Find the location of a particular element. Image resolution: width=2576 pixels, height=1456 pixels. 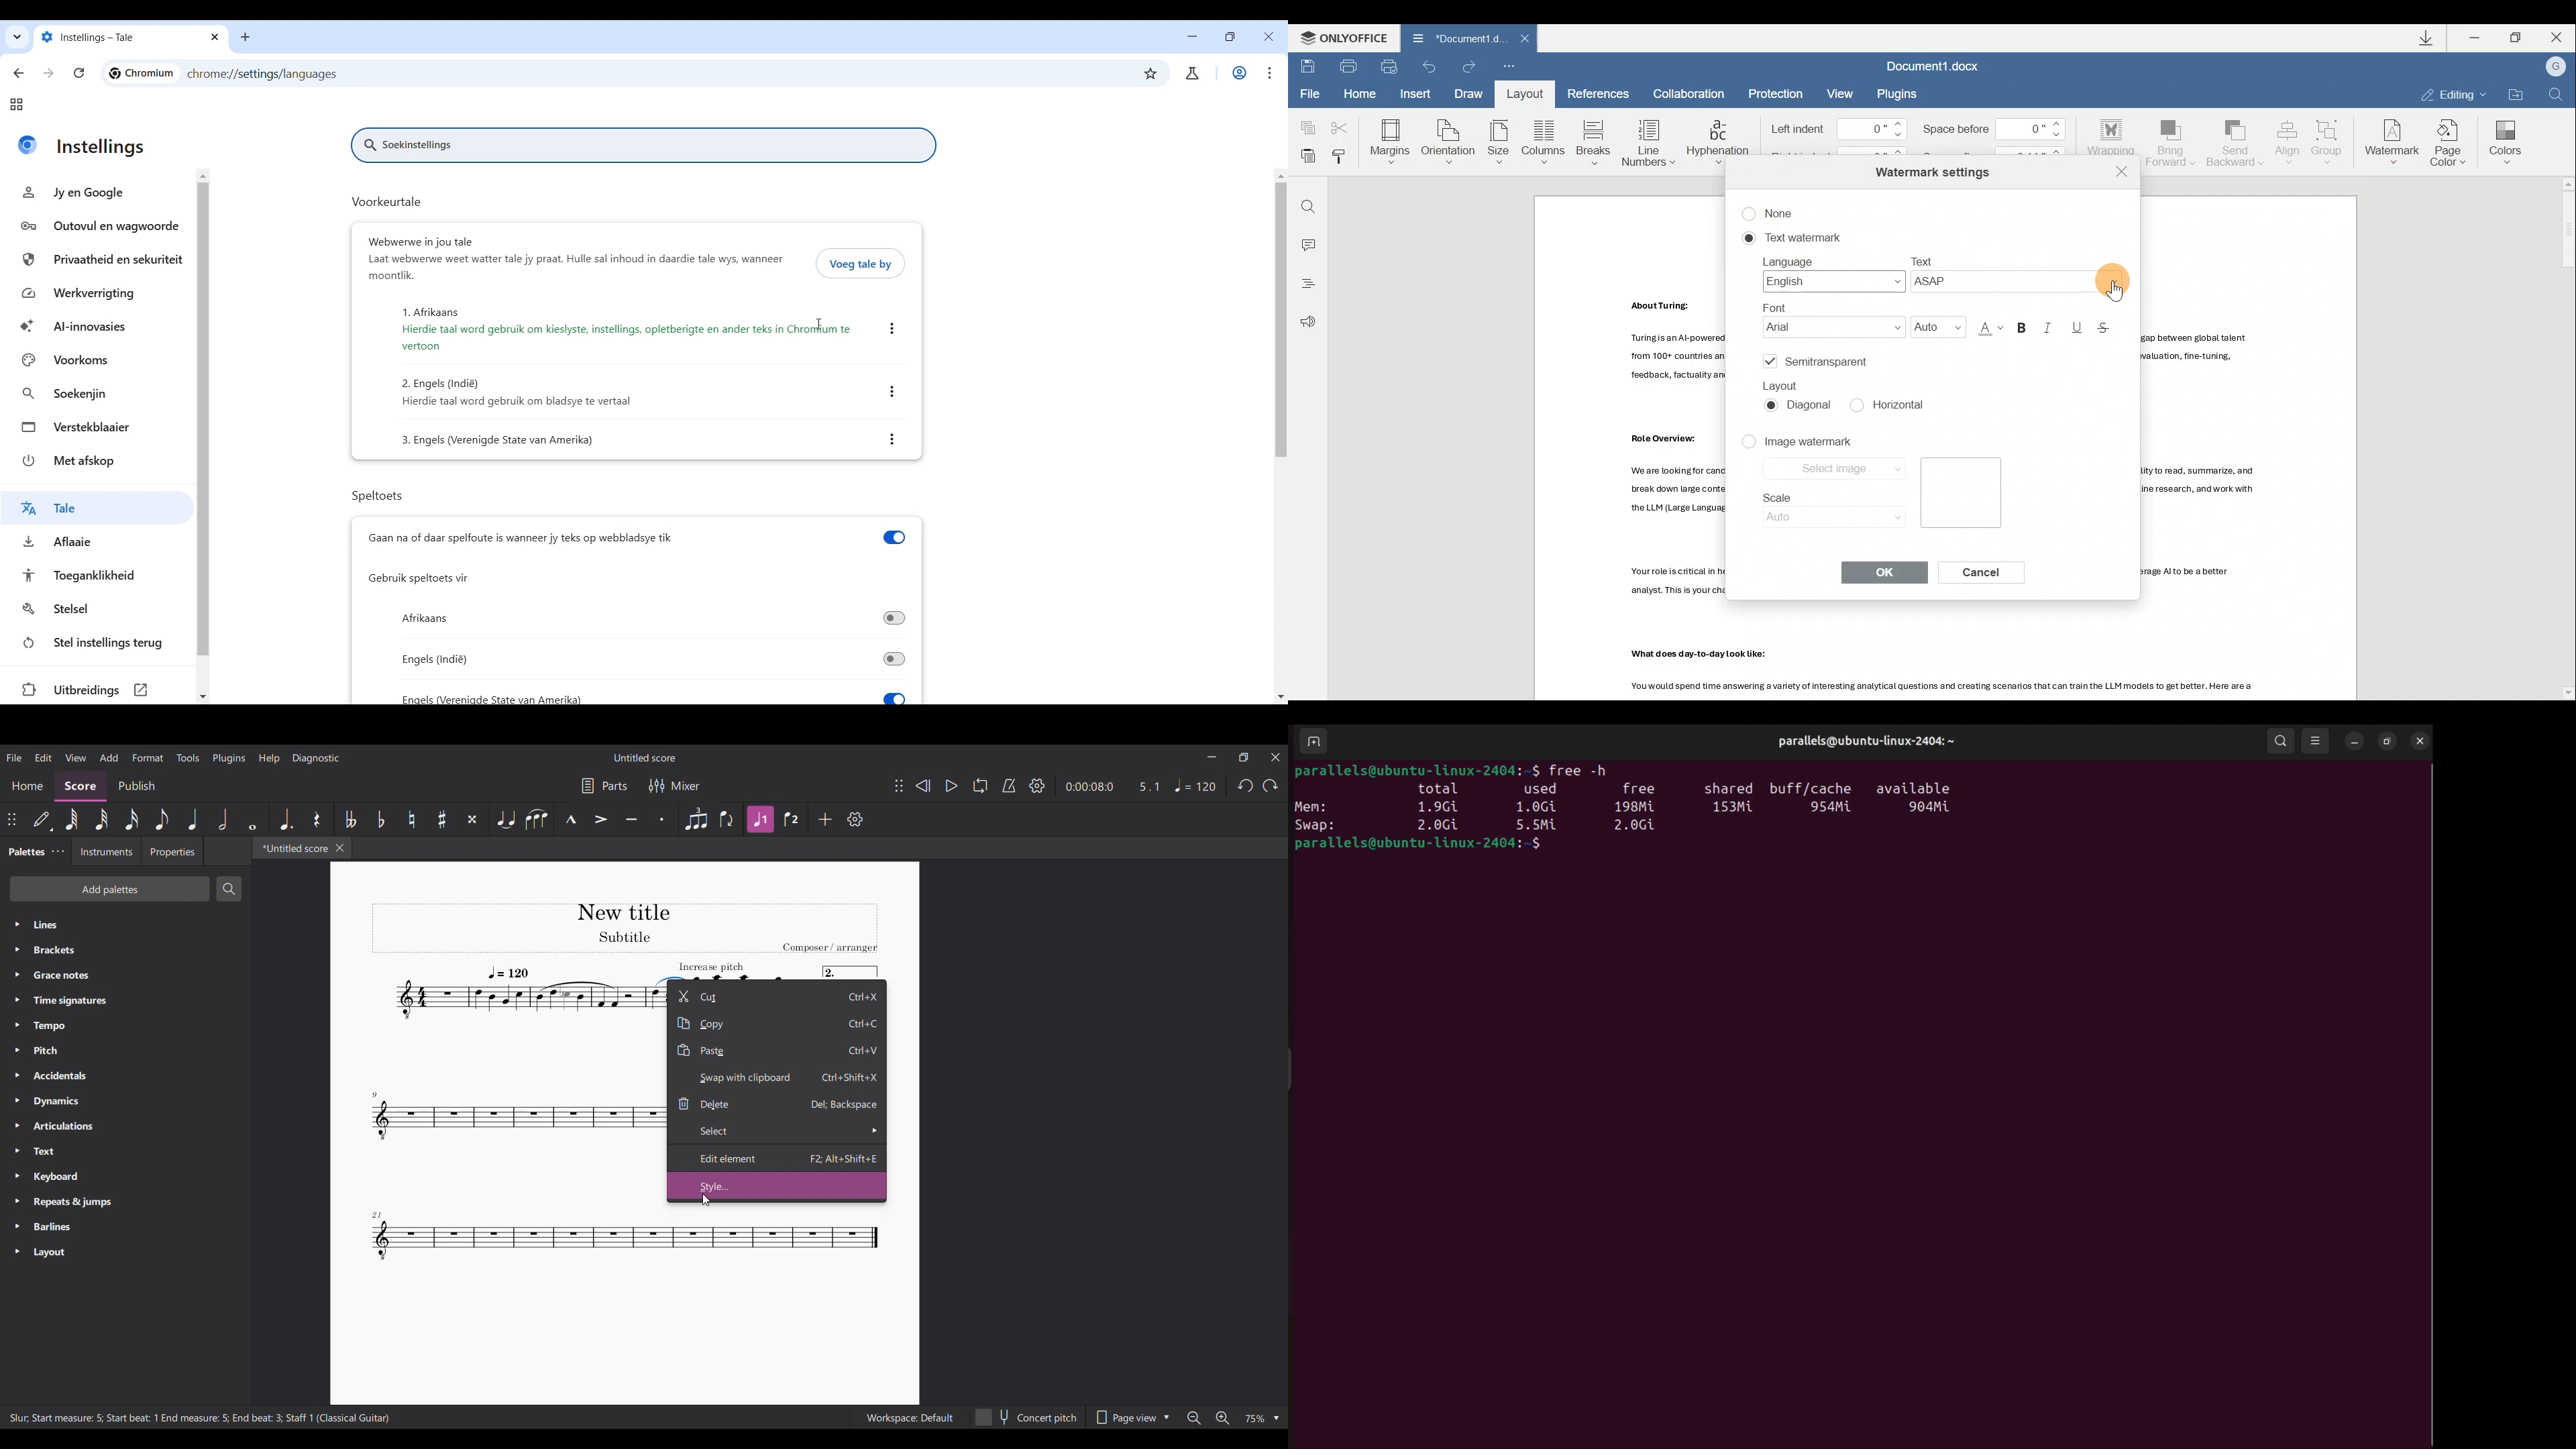

Diagnostic menu is located at coordinates (316, 759).